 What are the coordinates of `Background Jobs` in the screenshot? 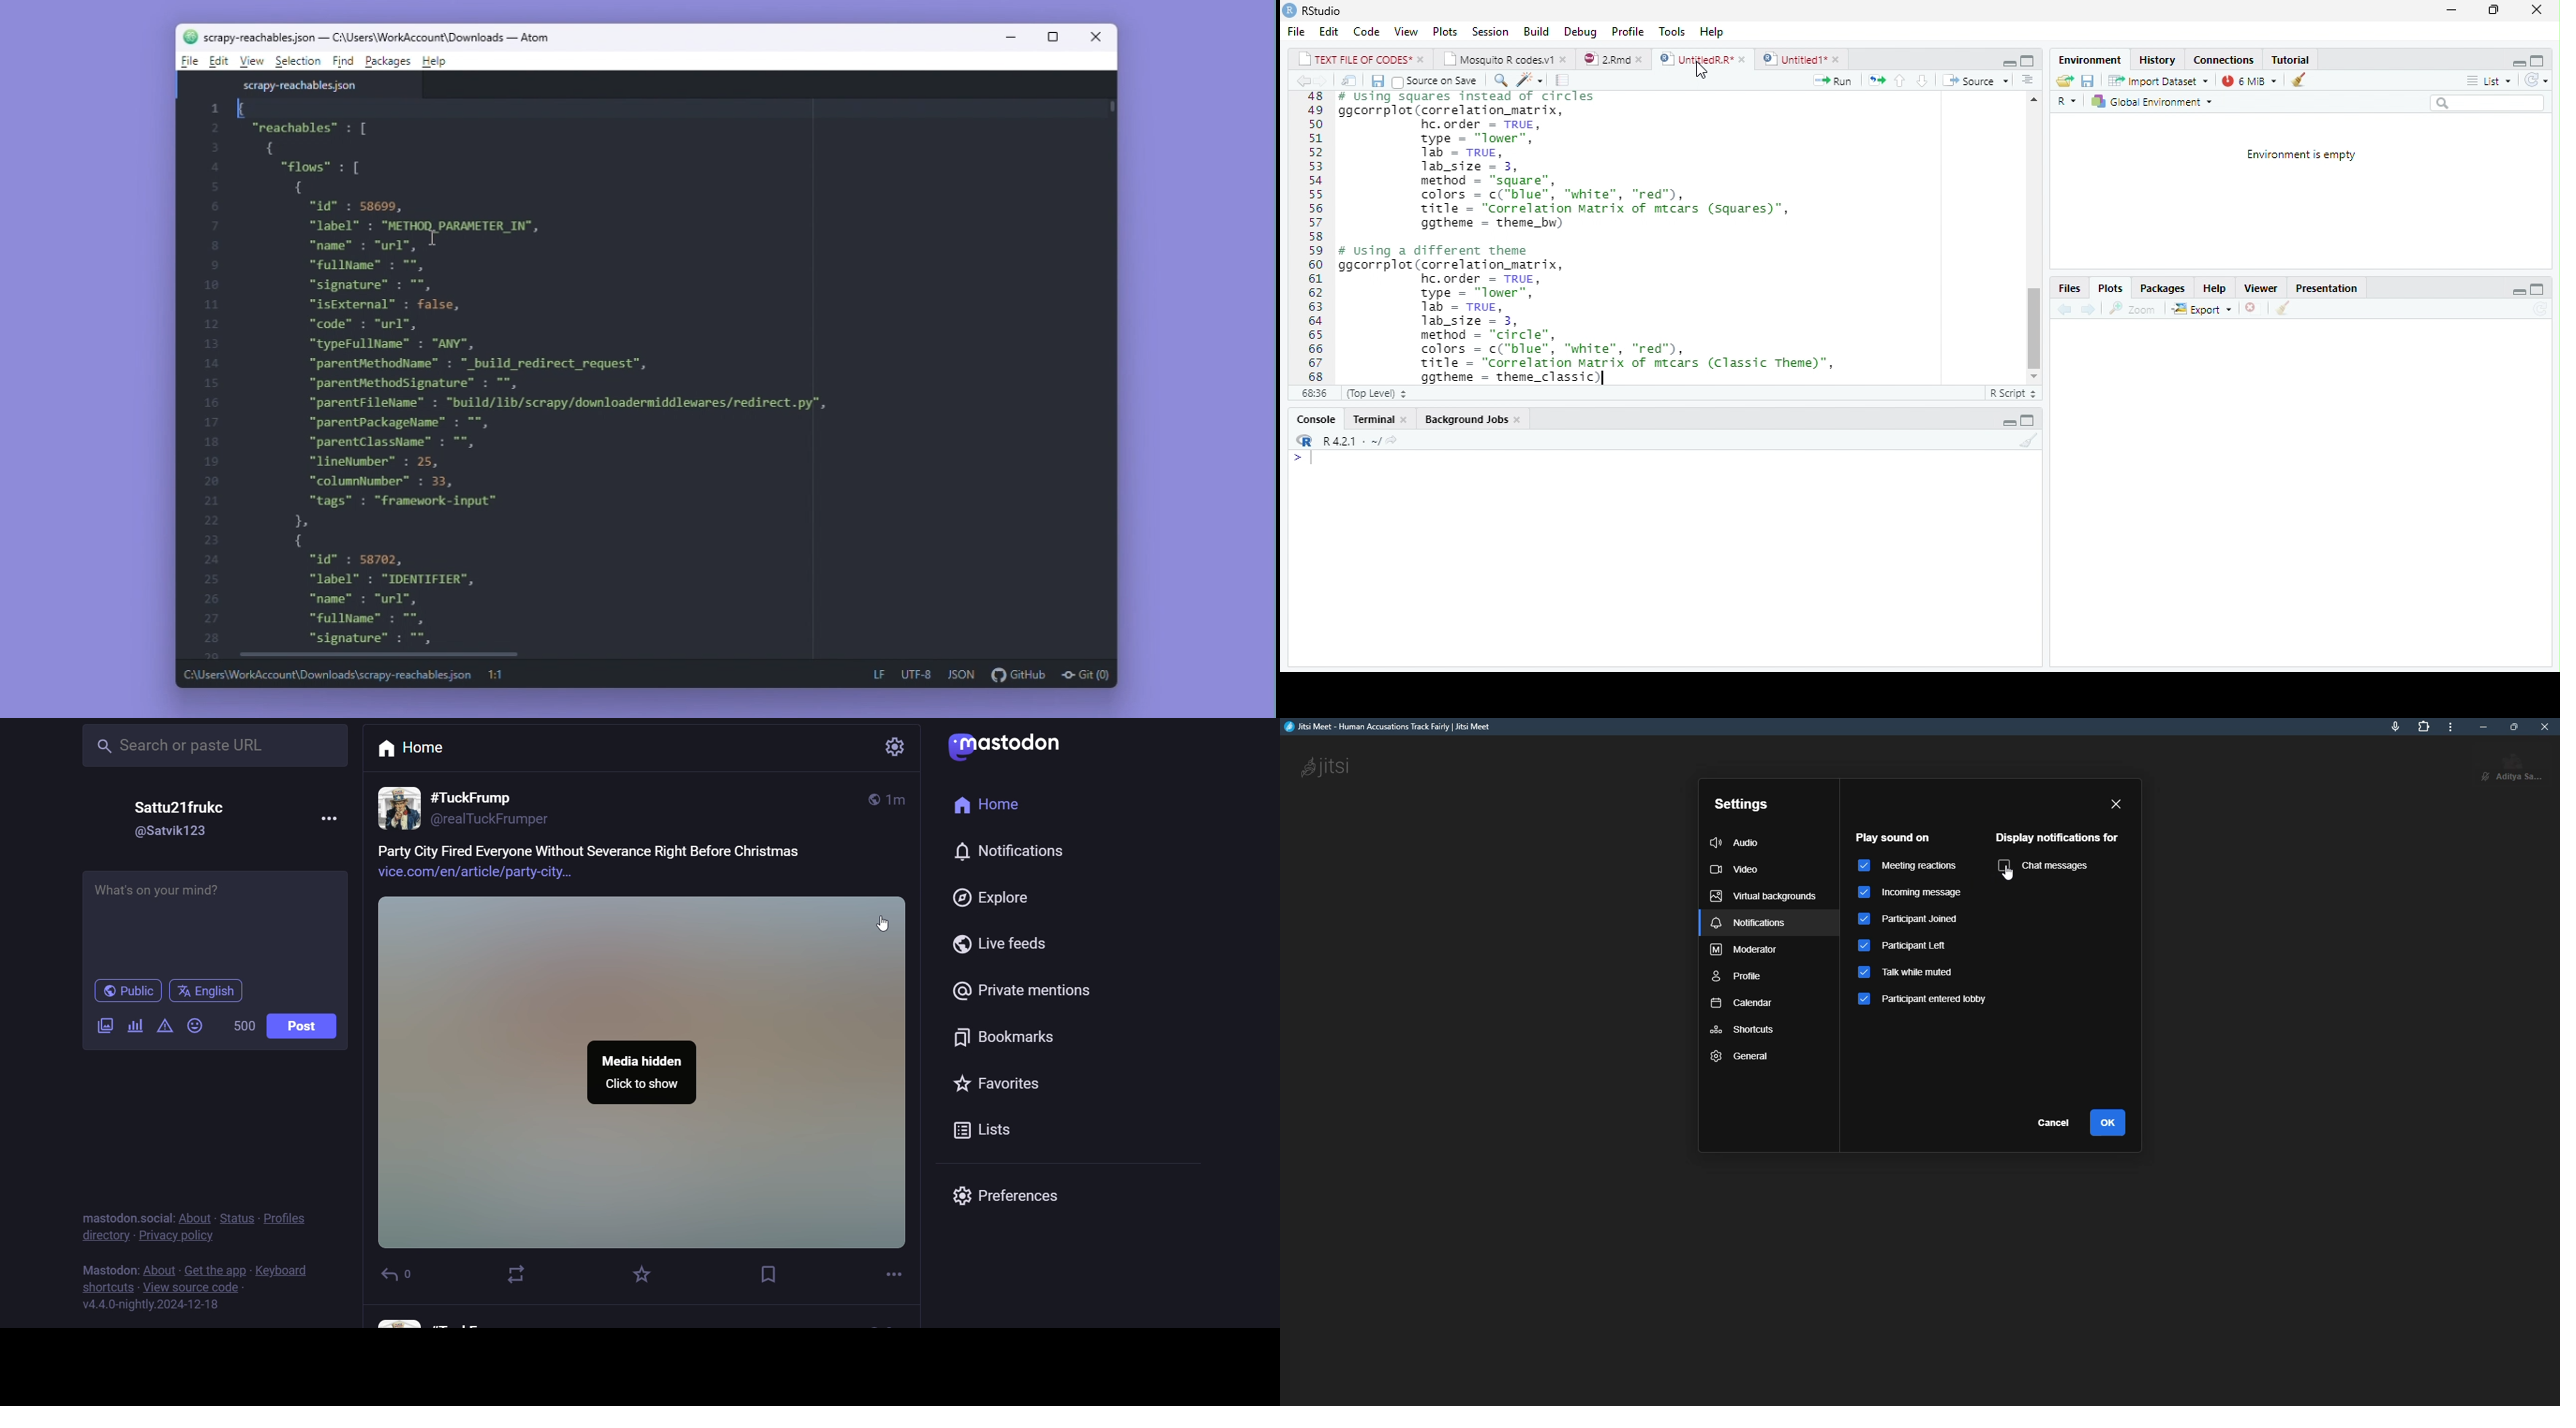 It's located at (1472, 422).